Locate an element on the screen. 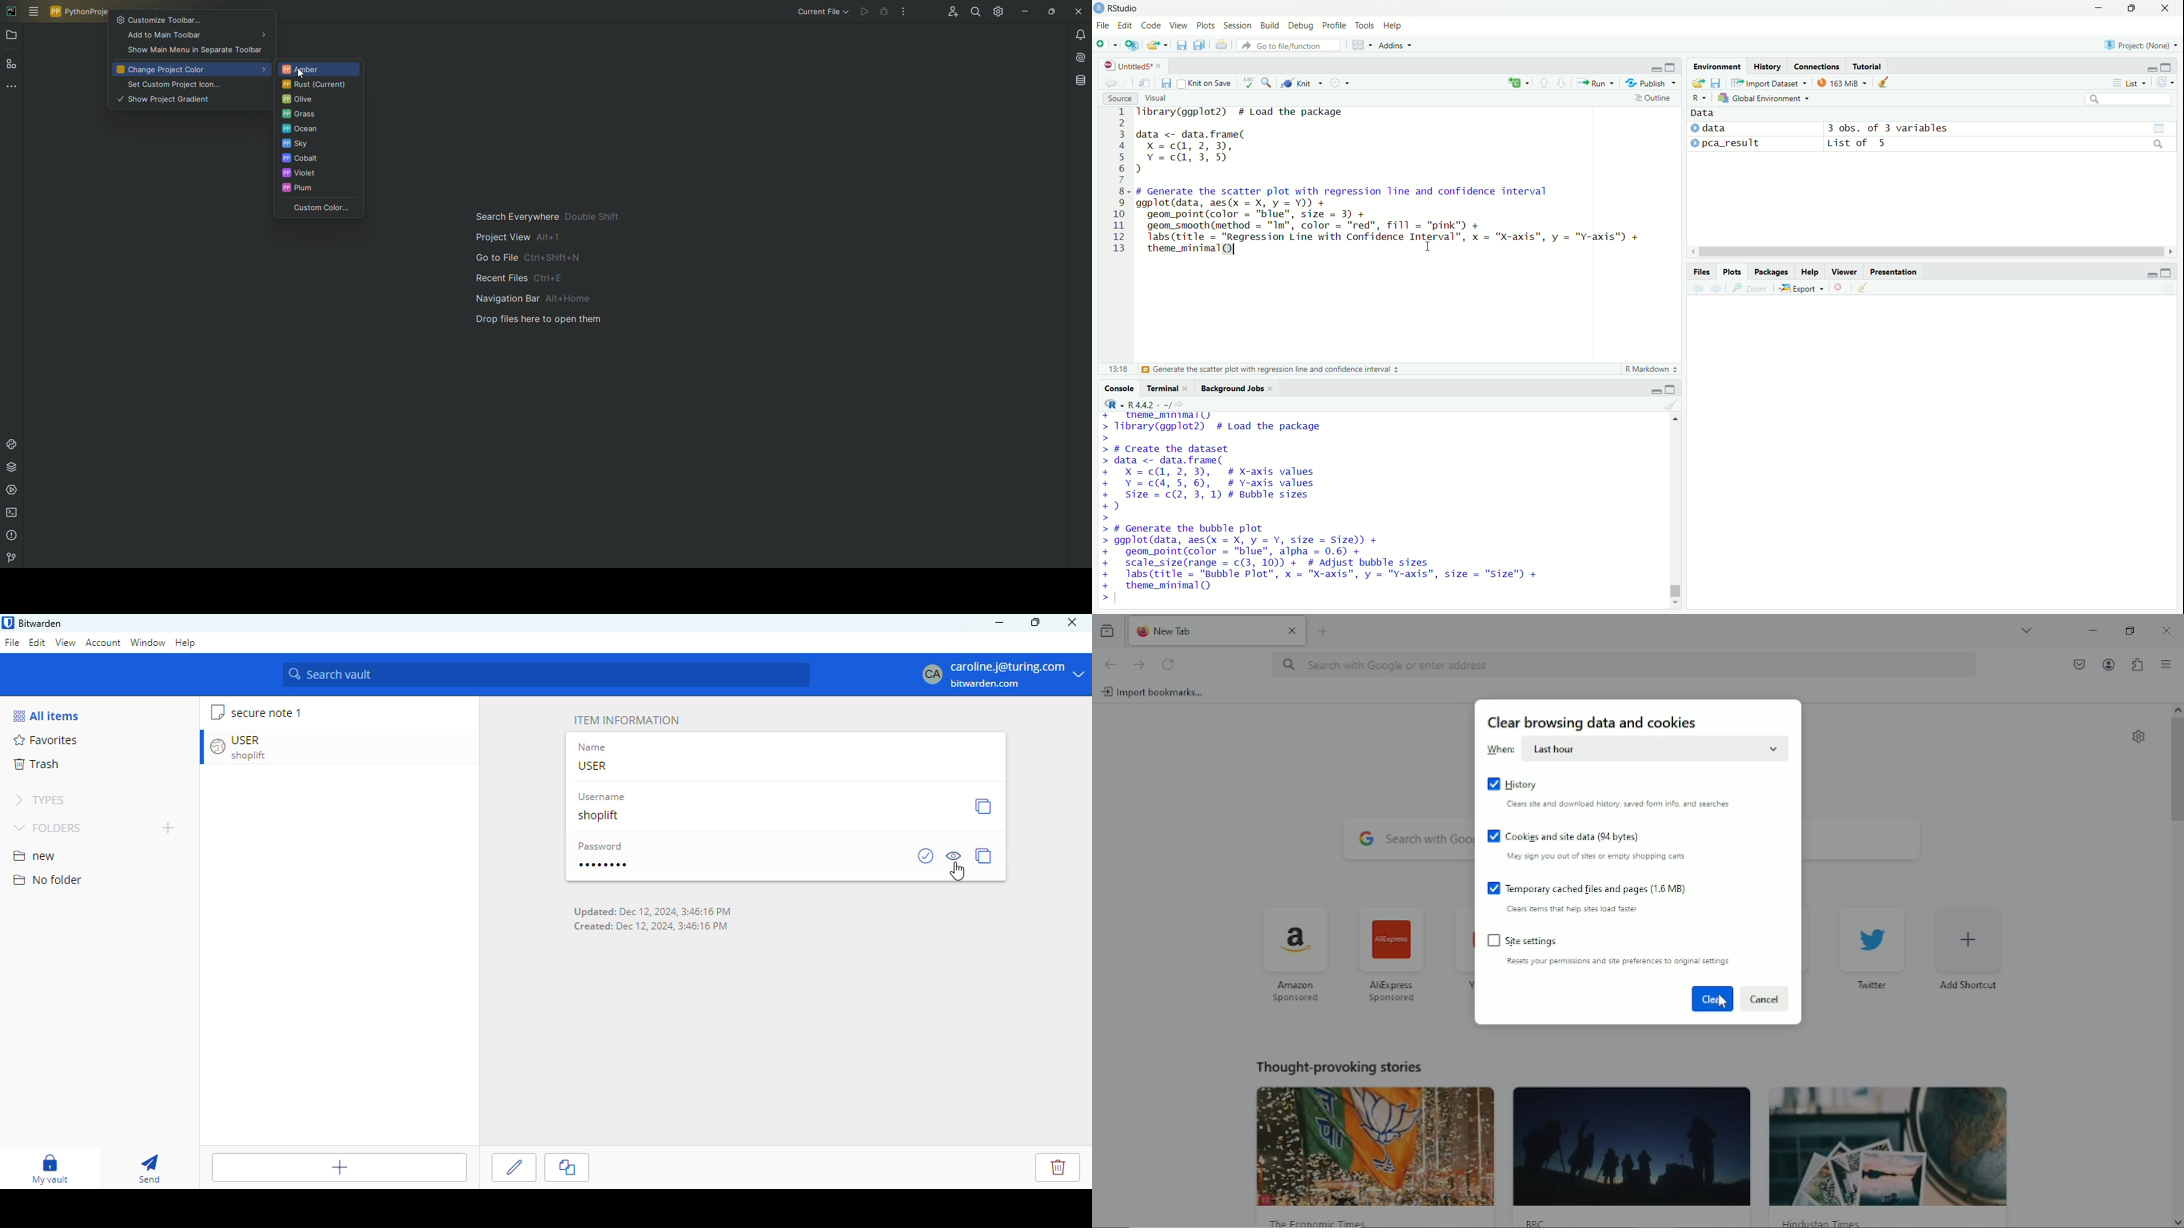  expand/collapse is located at coordinates (1694, 128).